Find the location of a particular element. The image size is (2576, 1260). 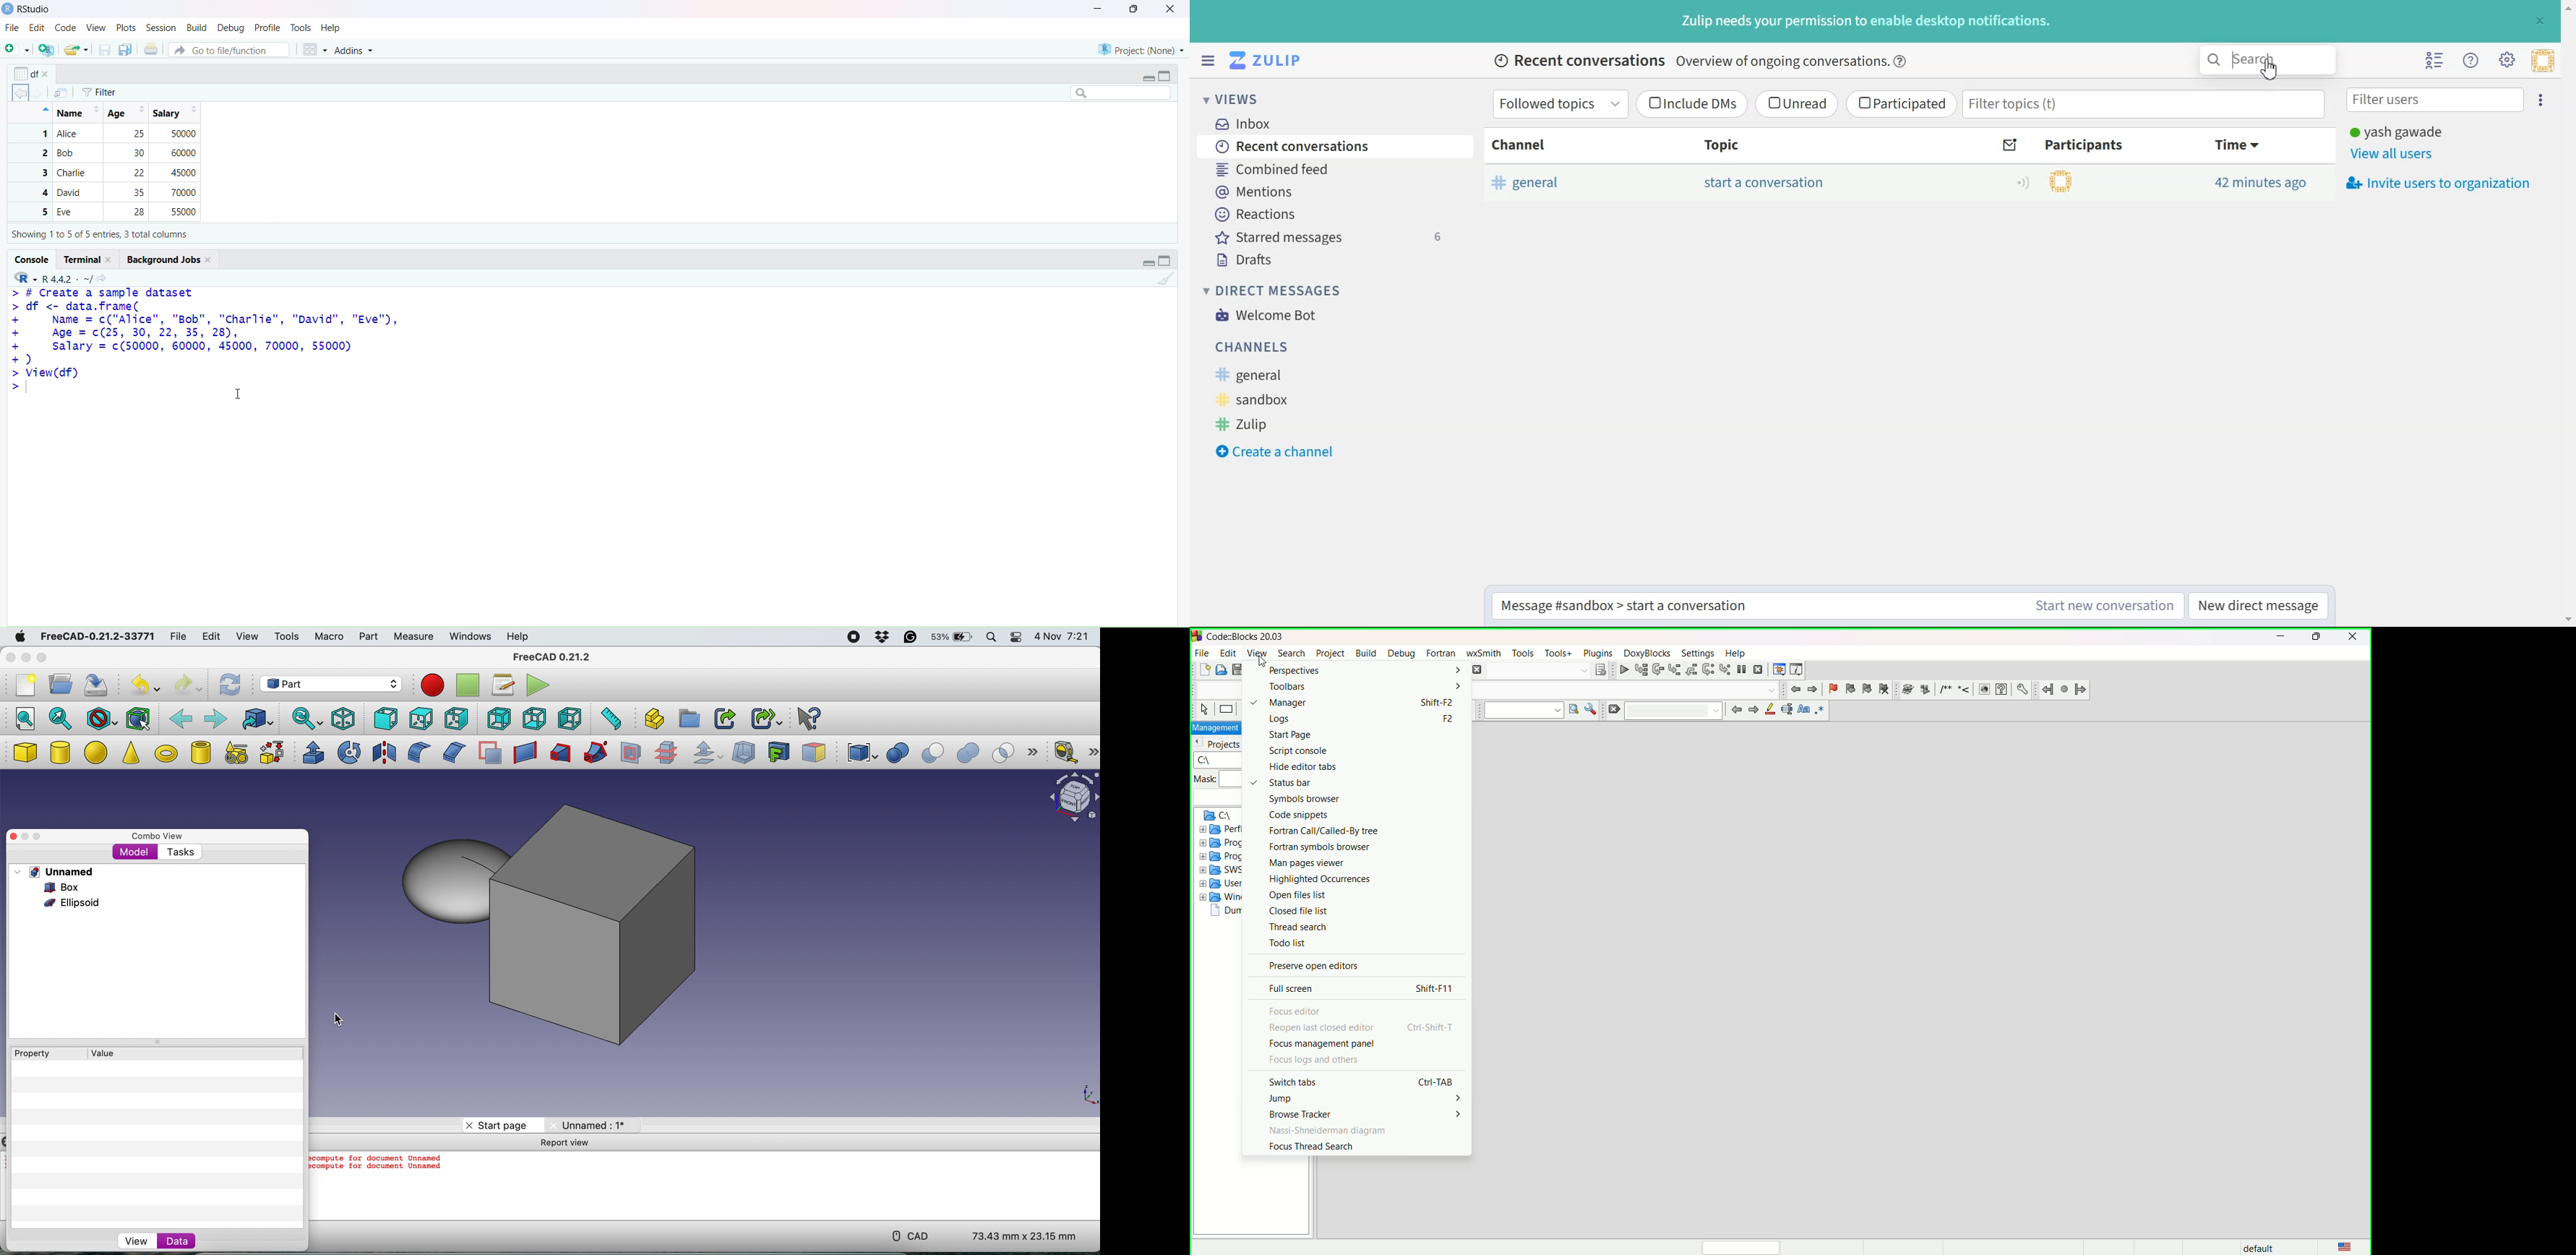

cursor is located at coordinates (241, 392).